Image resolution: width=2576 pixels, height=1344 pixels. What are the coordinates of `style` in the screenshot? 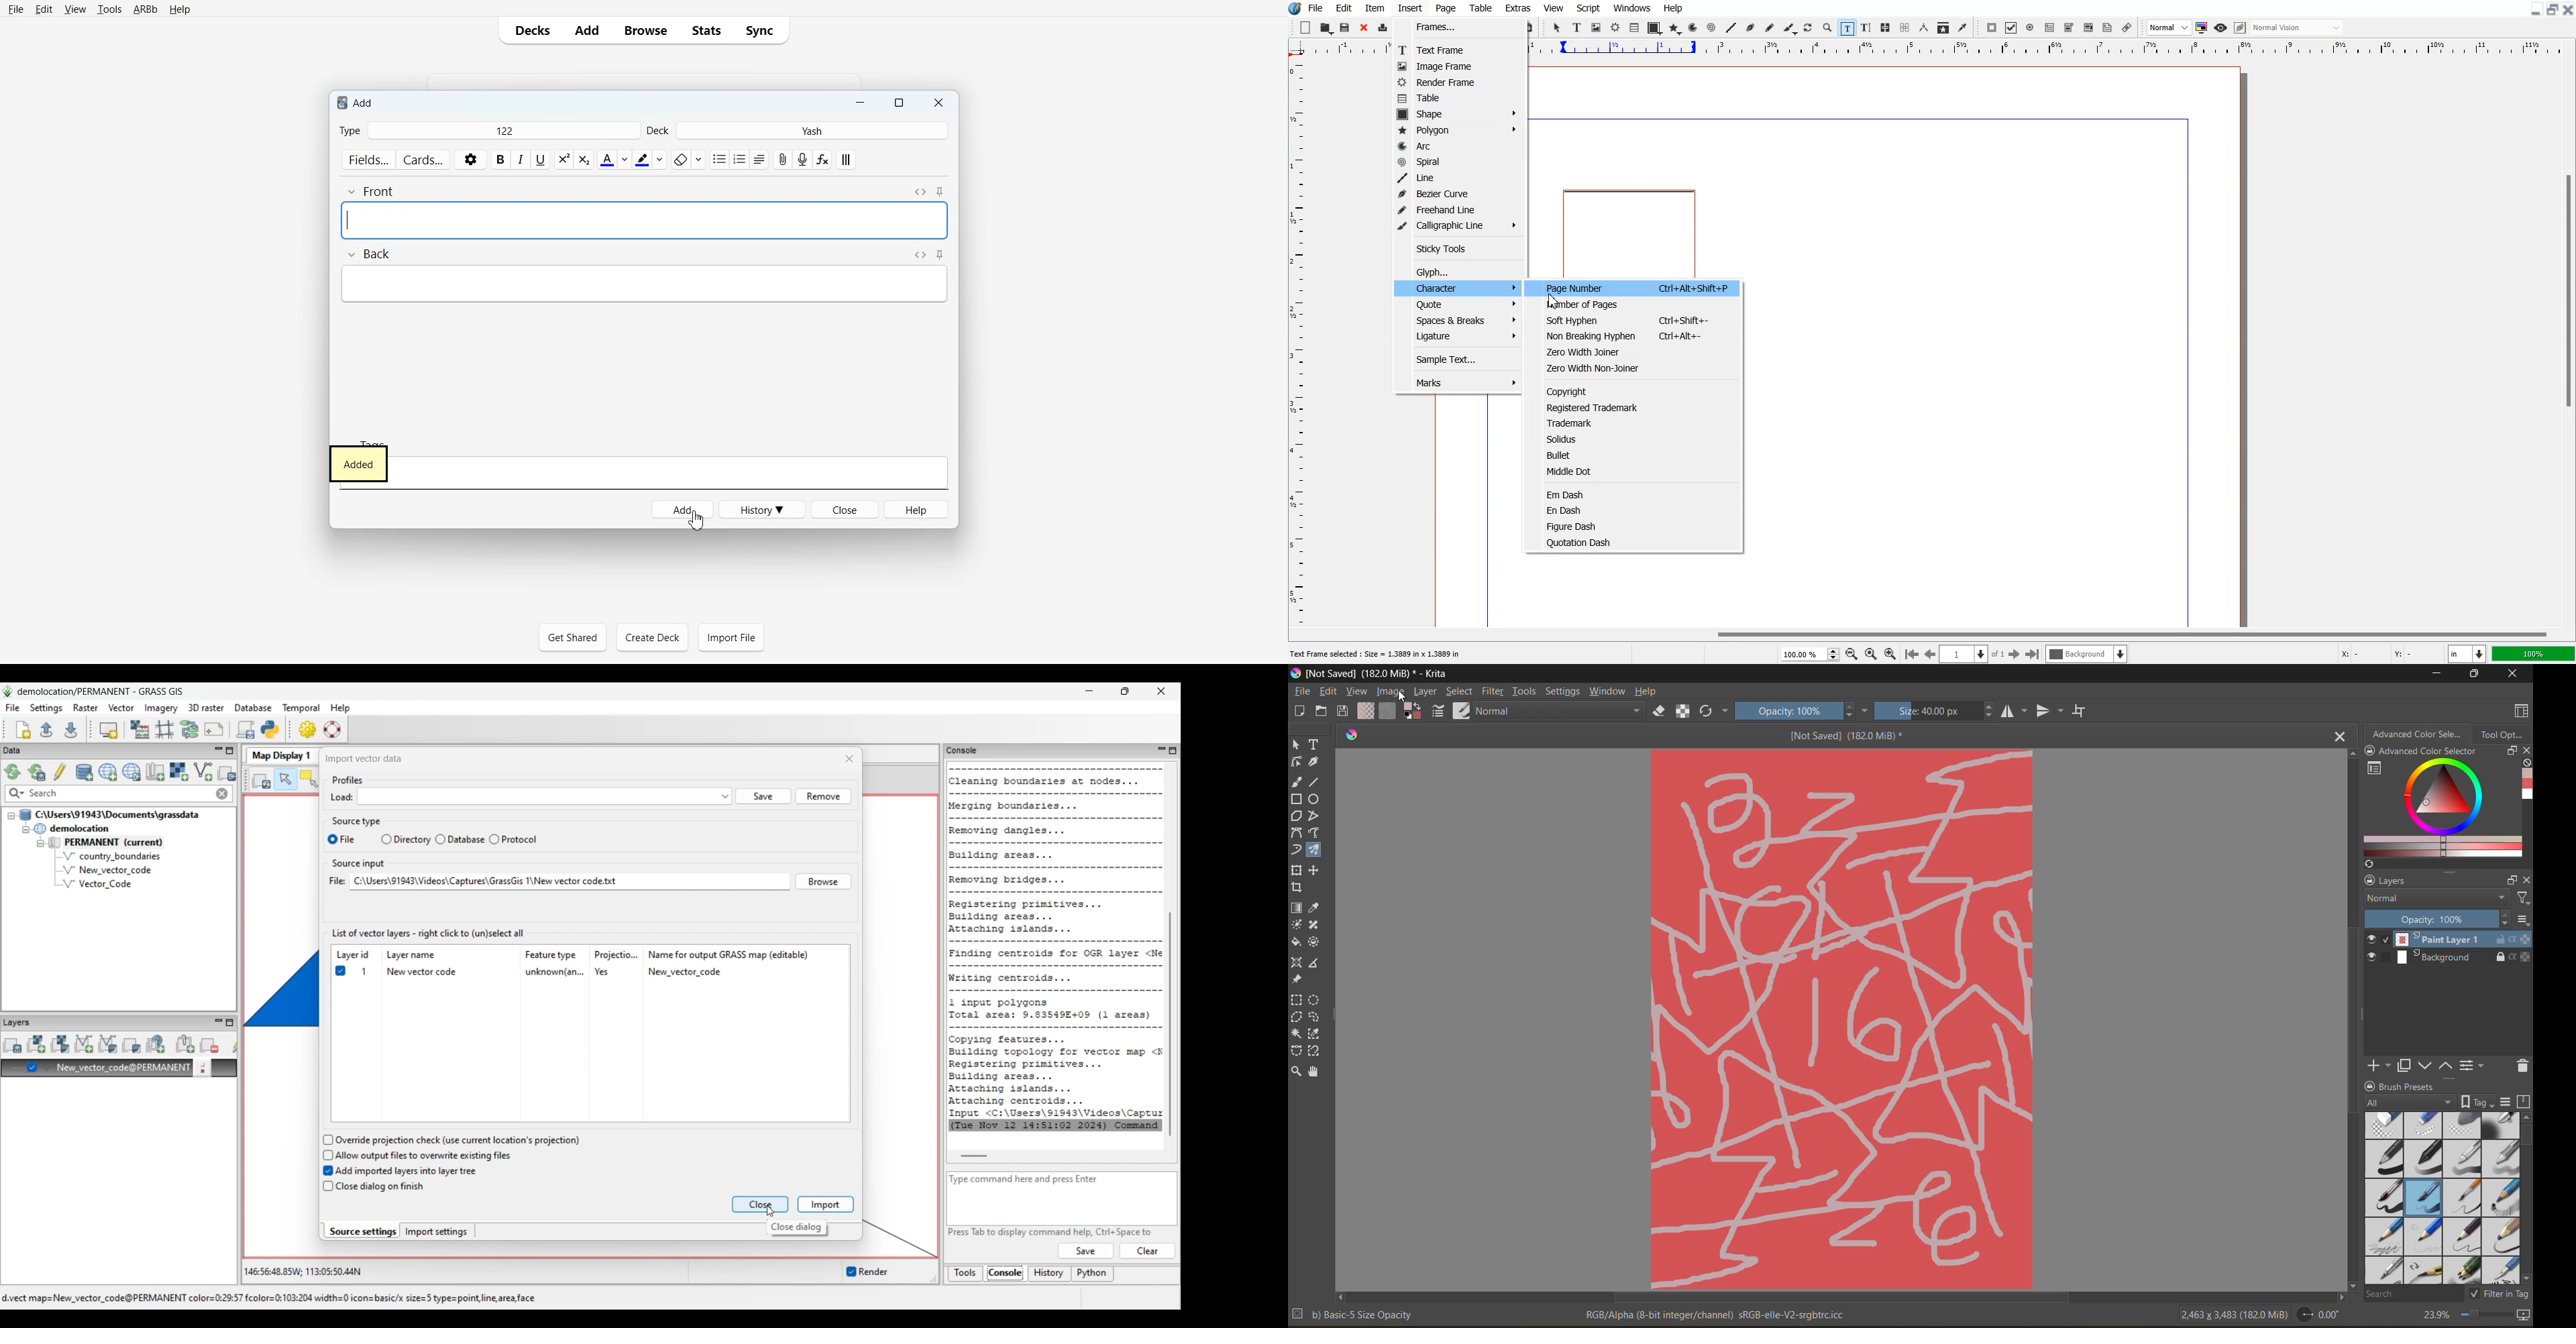 It's located at (575, 161).